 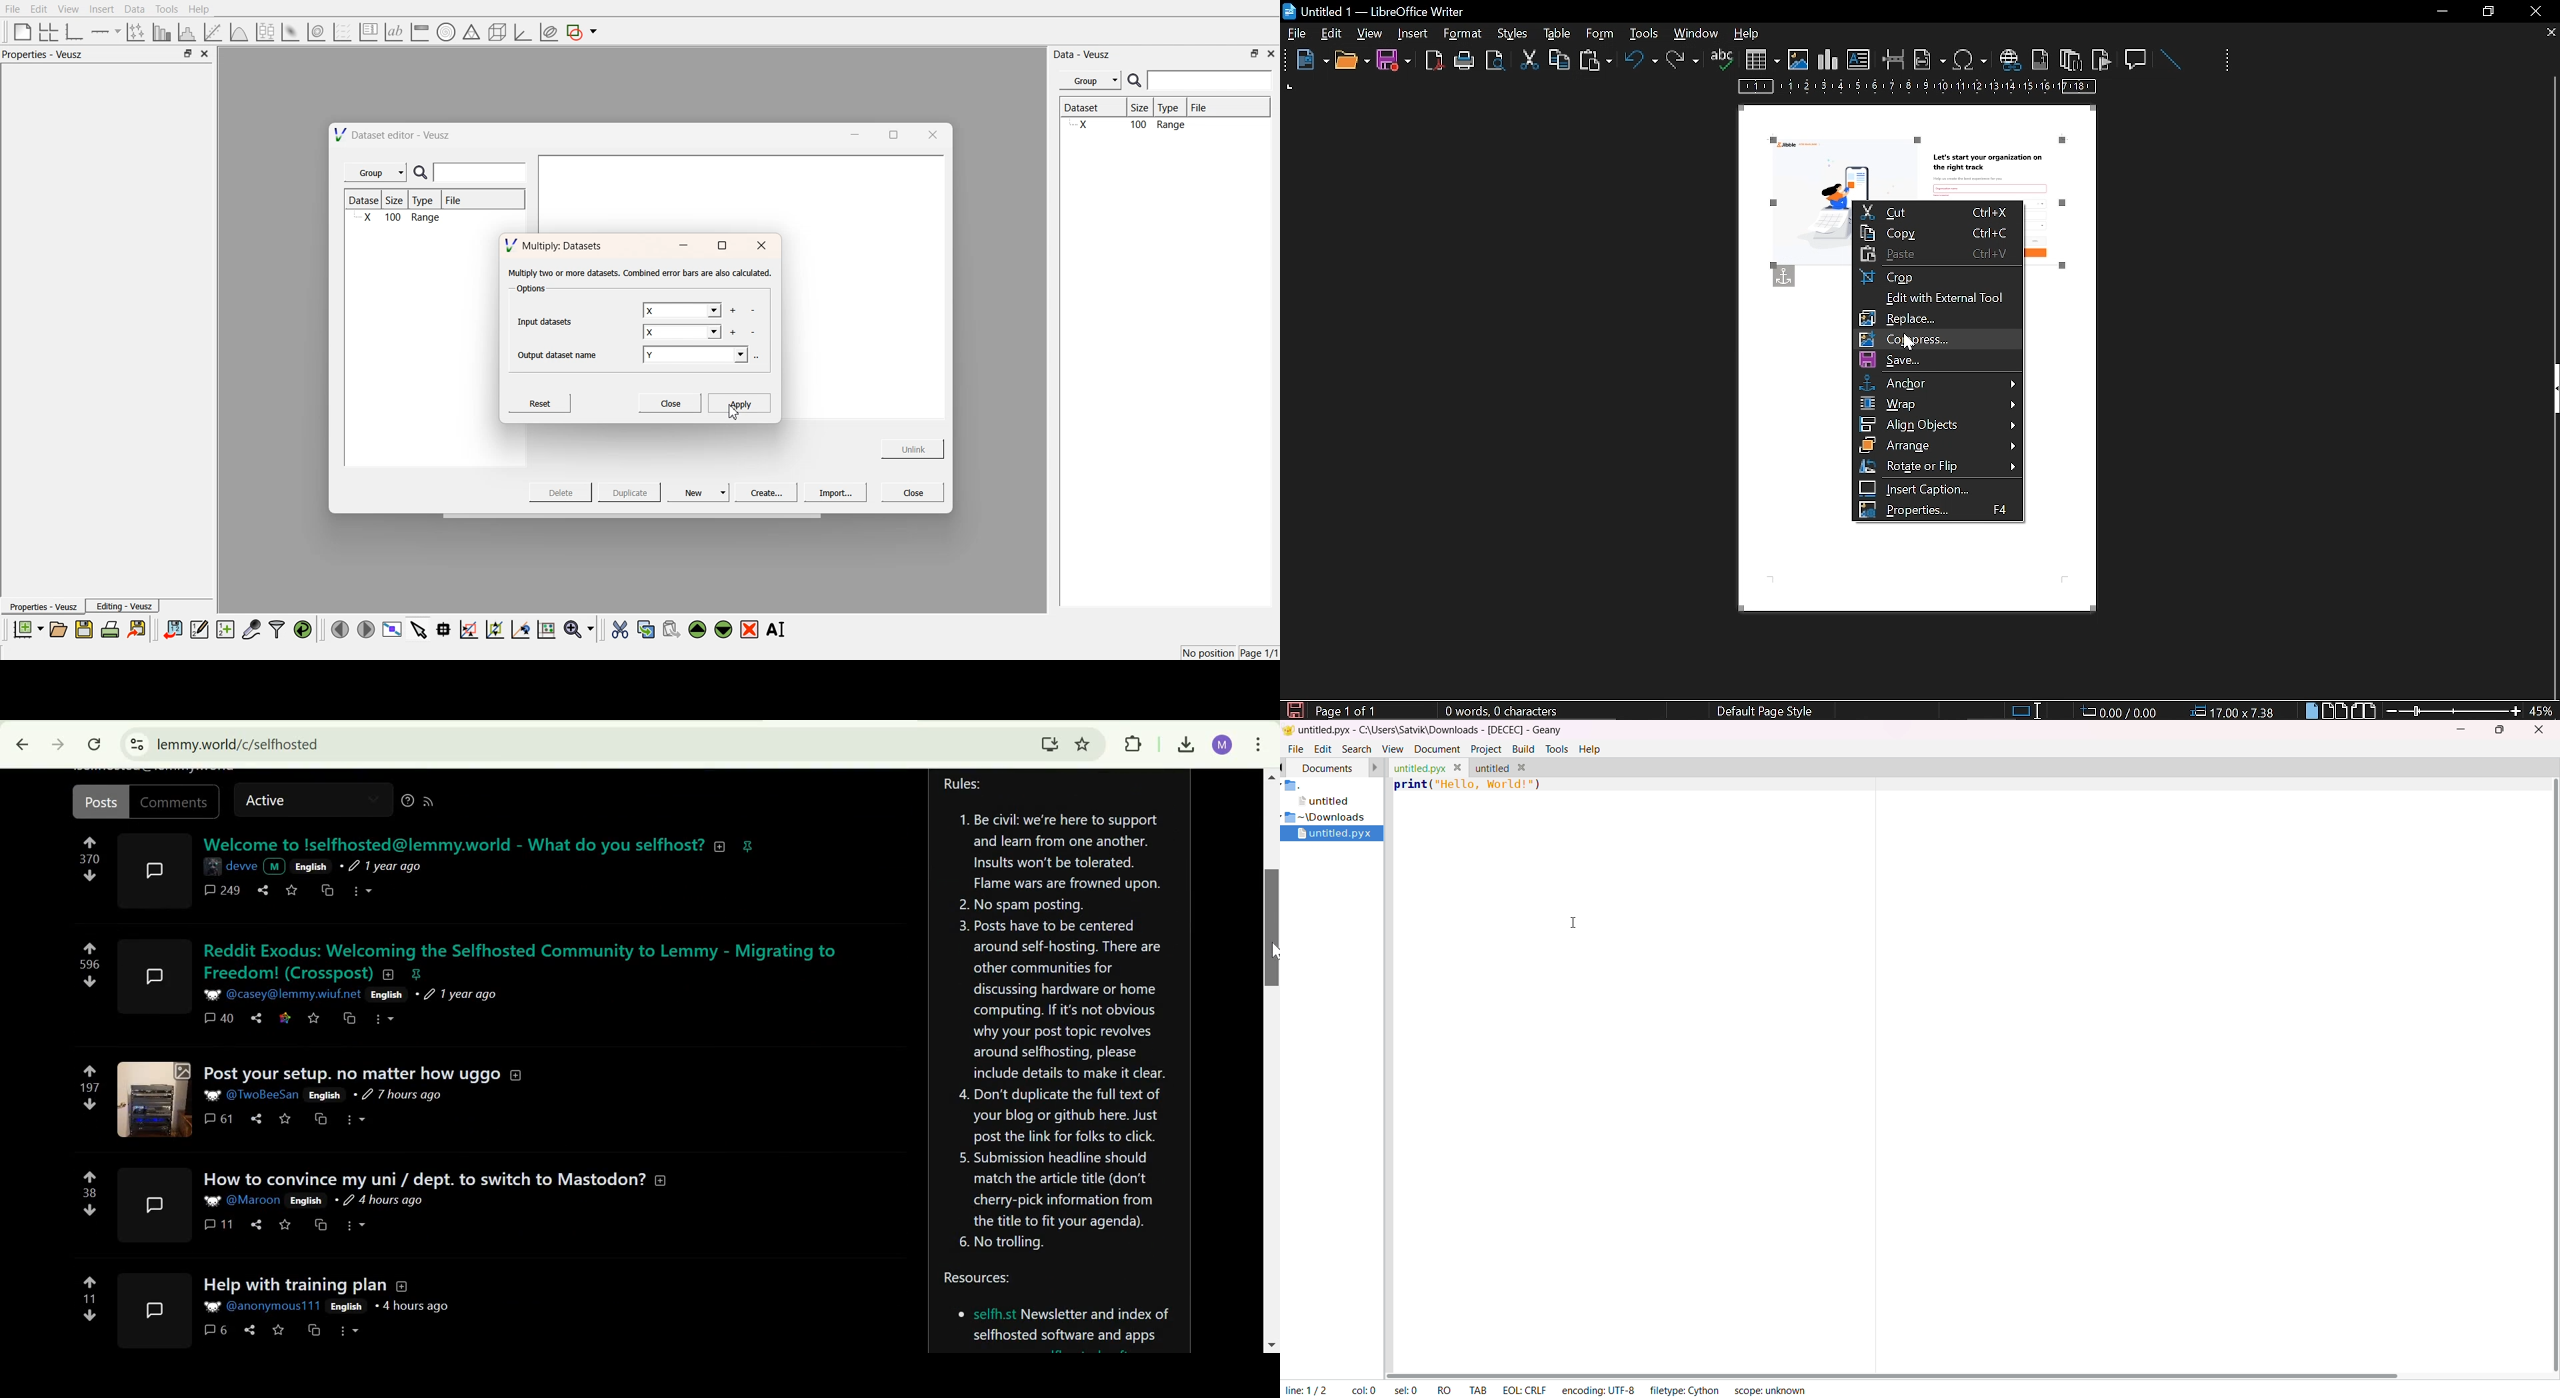 I want to click on minimise or maximise, so click(x=1255, y=53).